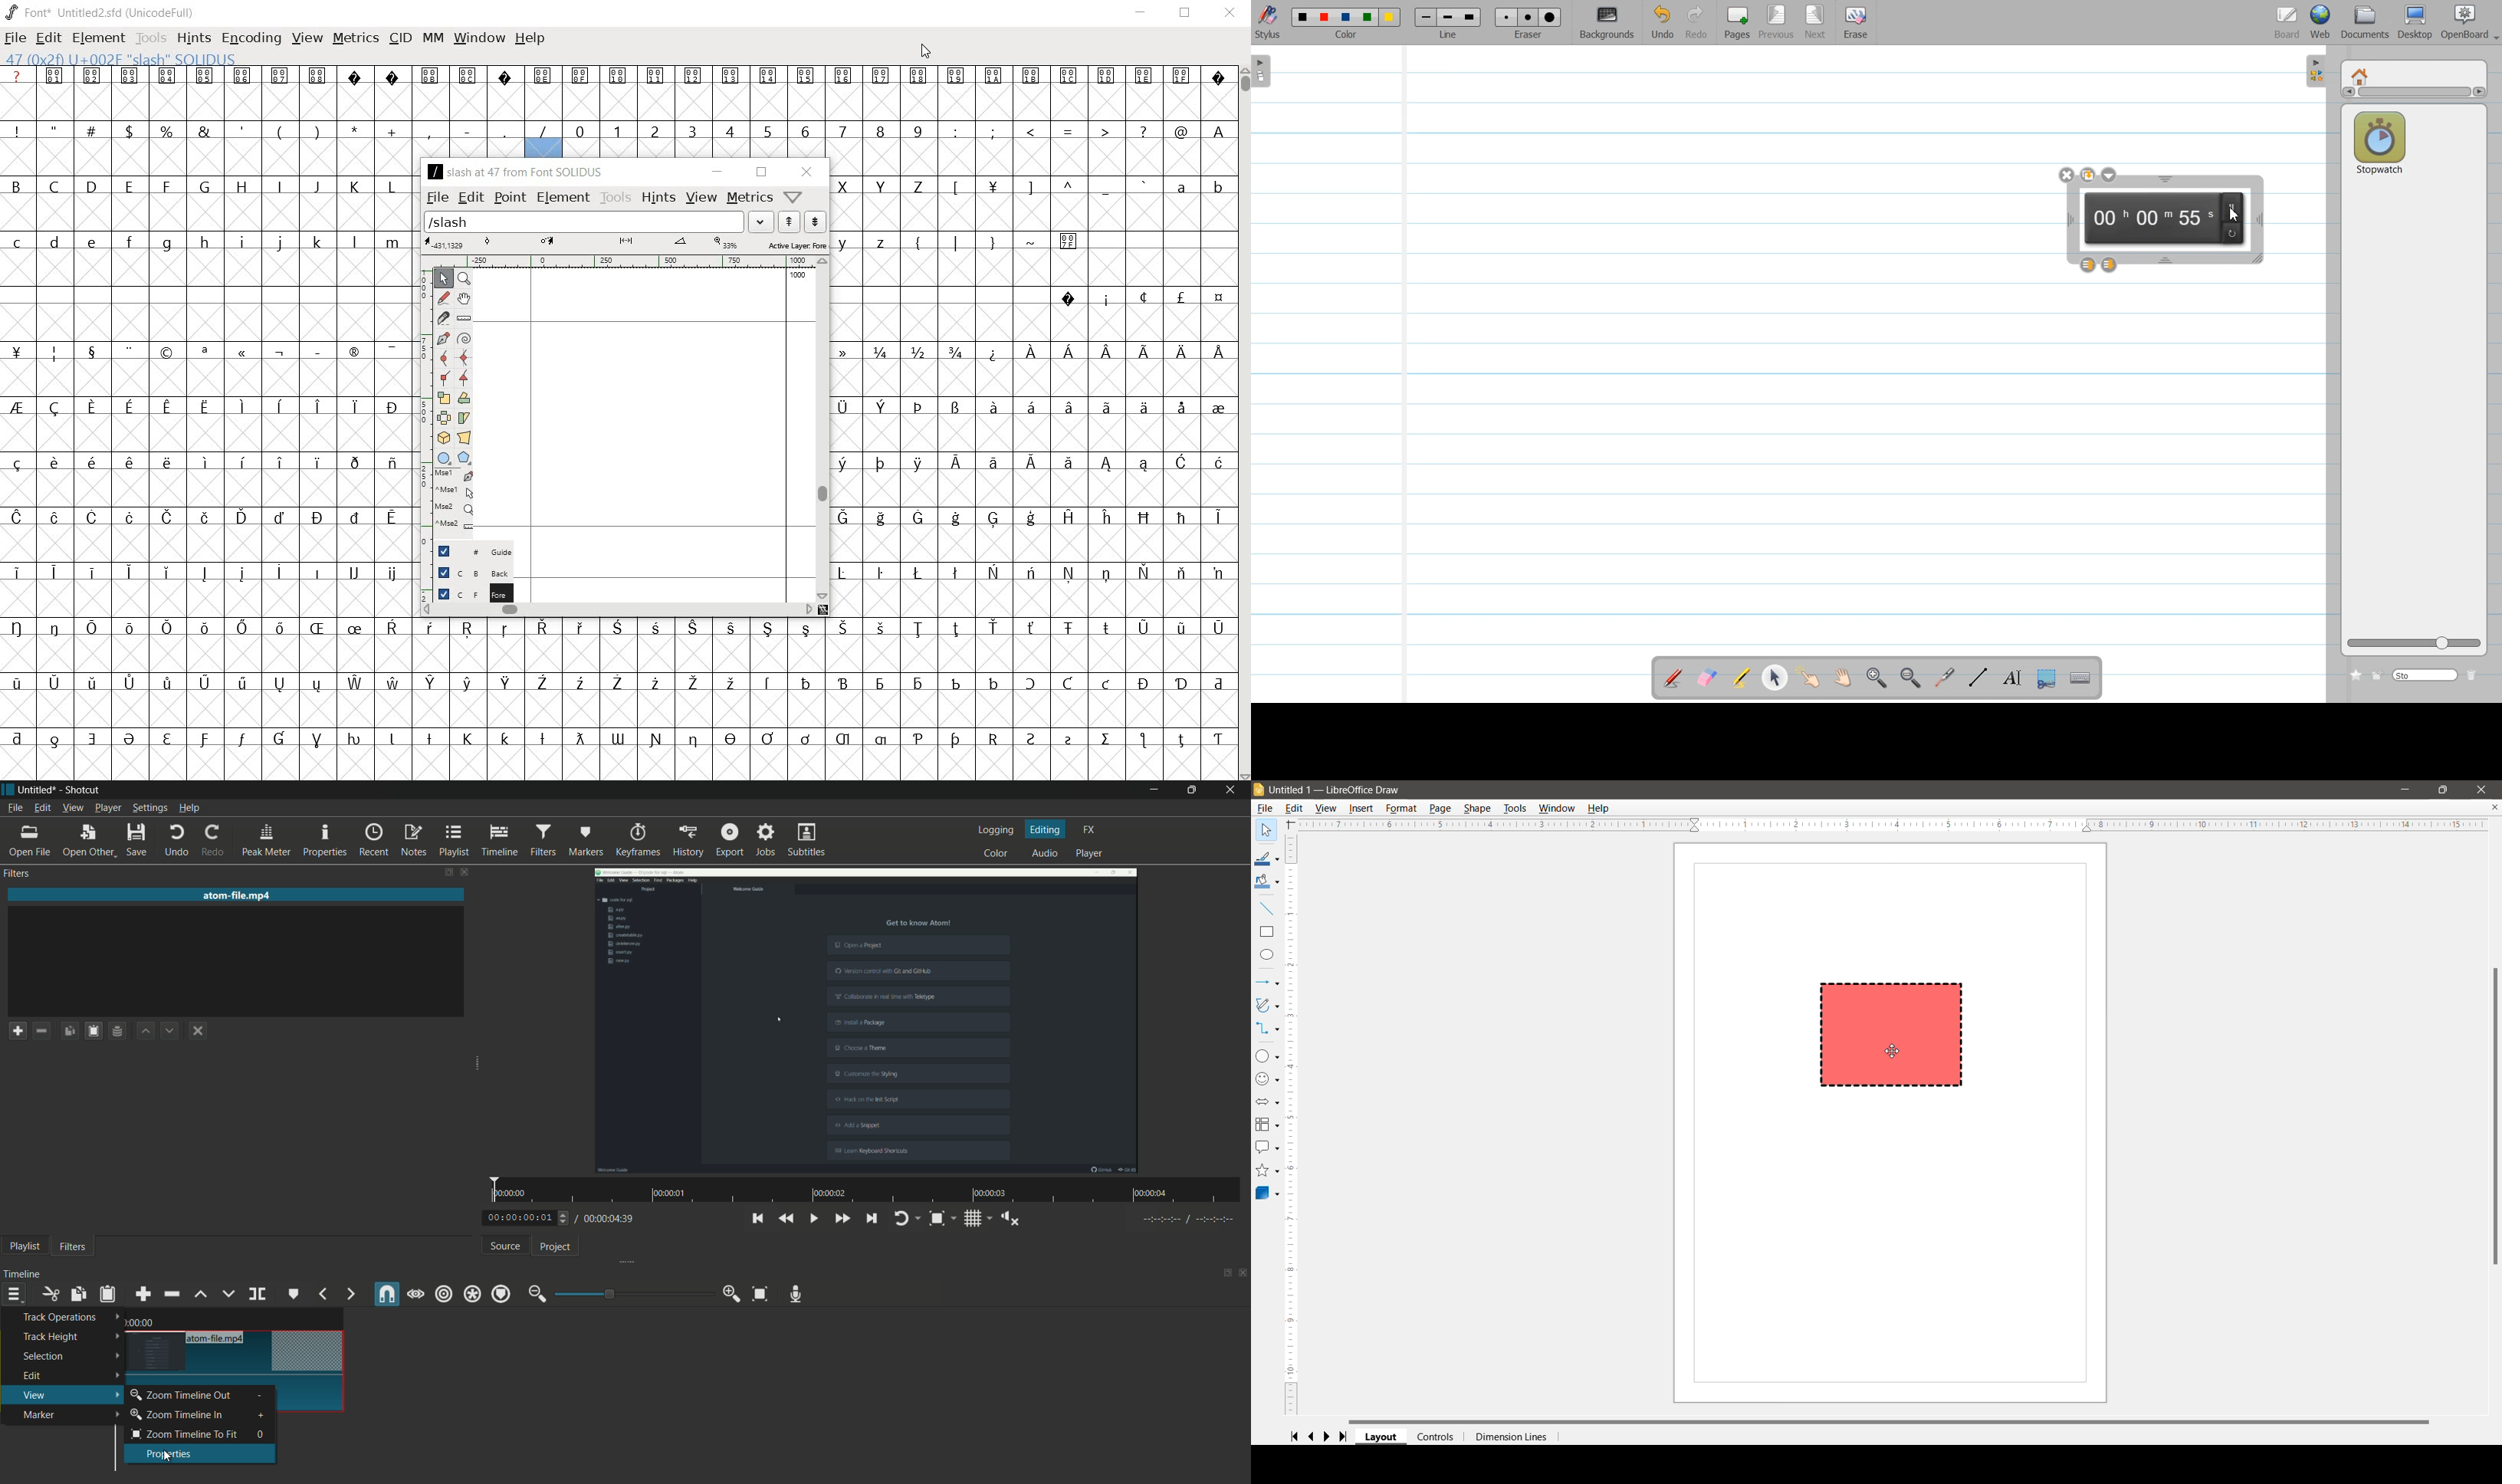 The height and width of the screenshot is (1484, 2520). What do you see at coordinates (1032, 379) in the screenshot?
I see `empty cells` at bounding box center [1032, 379].